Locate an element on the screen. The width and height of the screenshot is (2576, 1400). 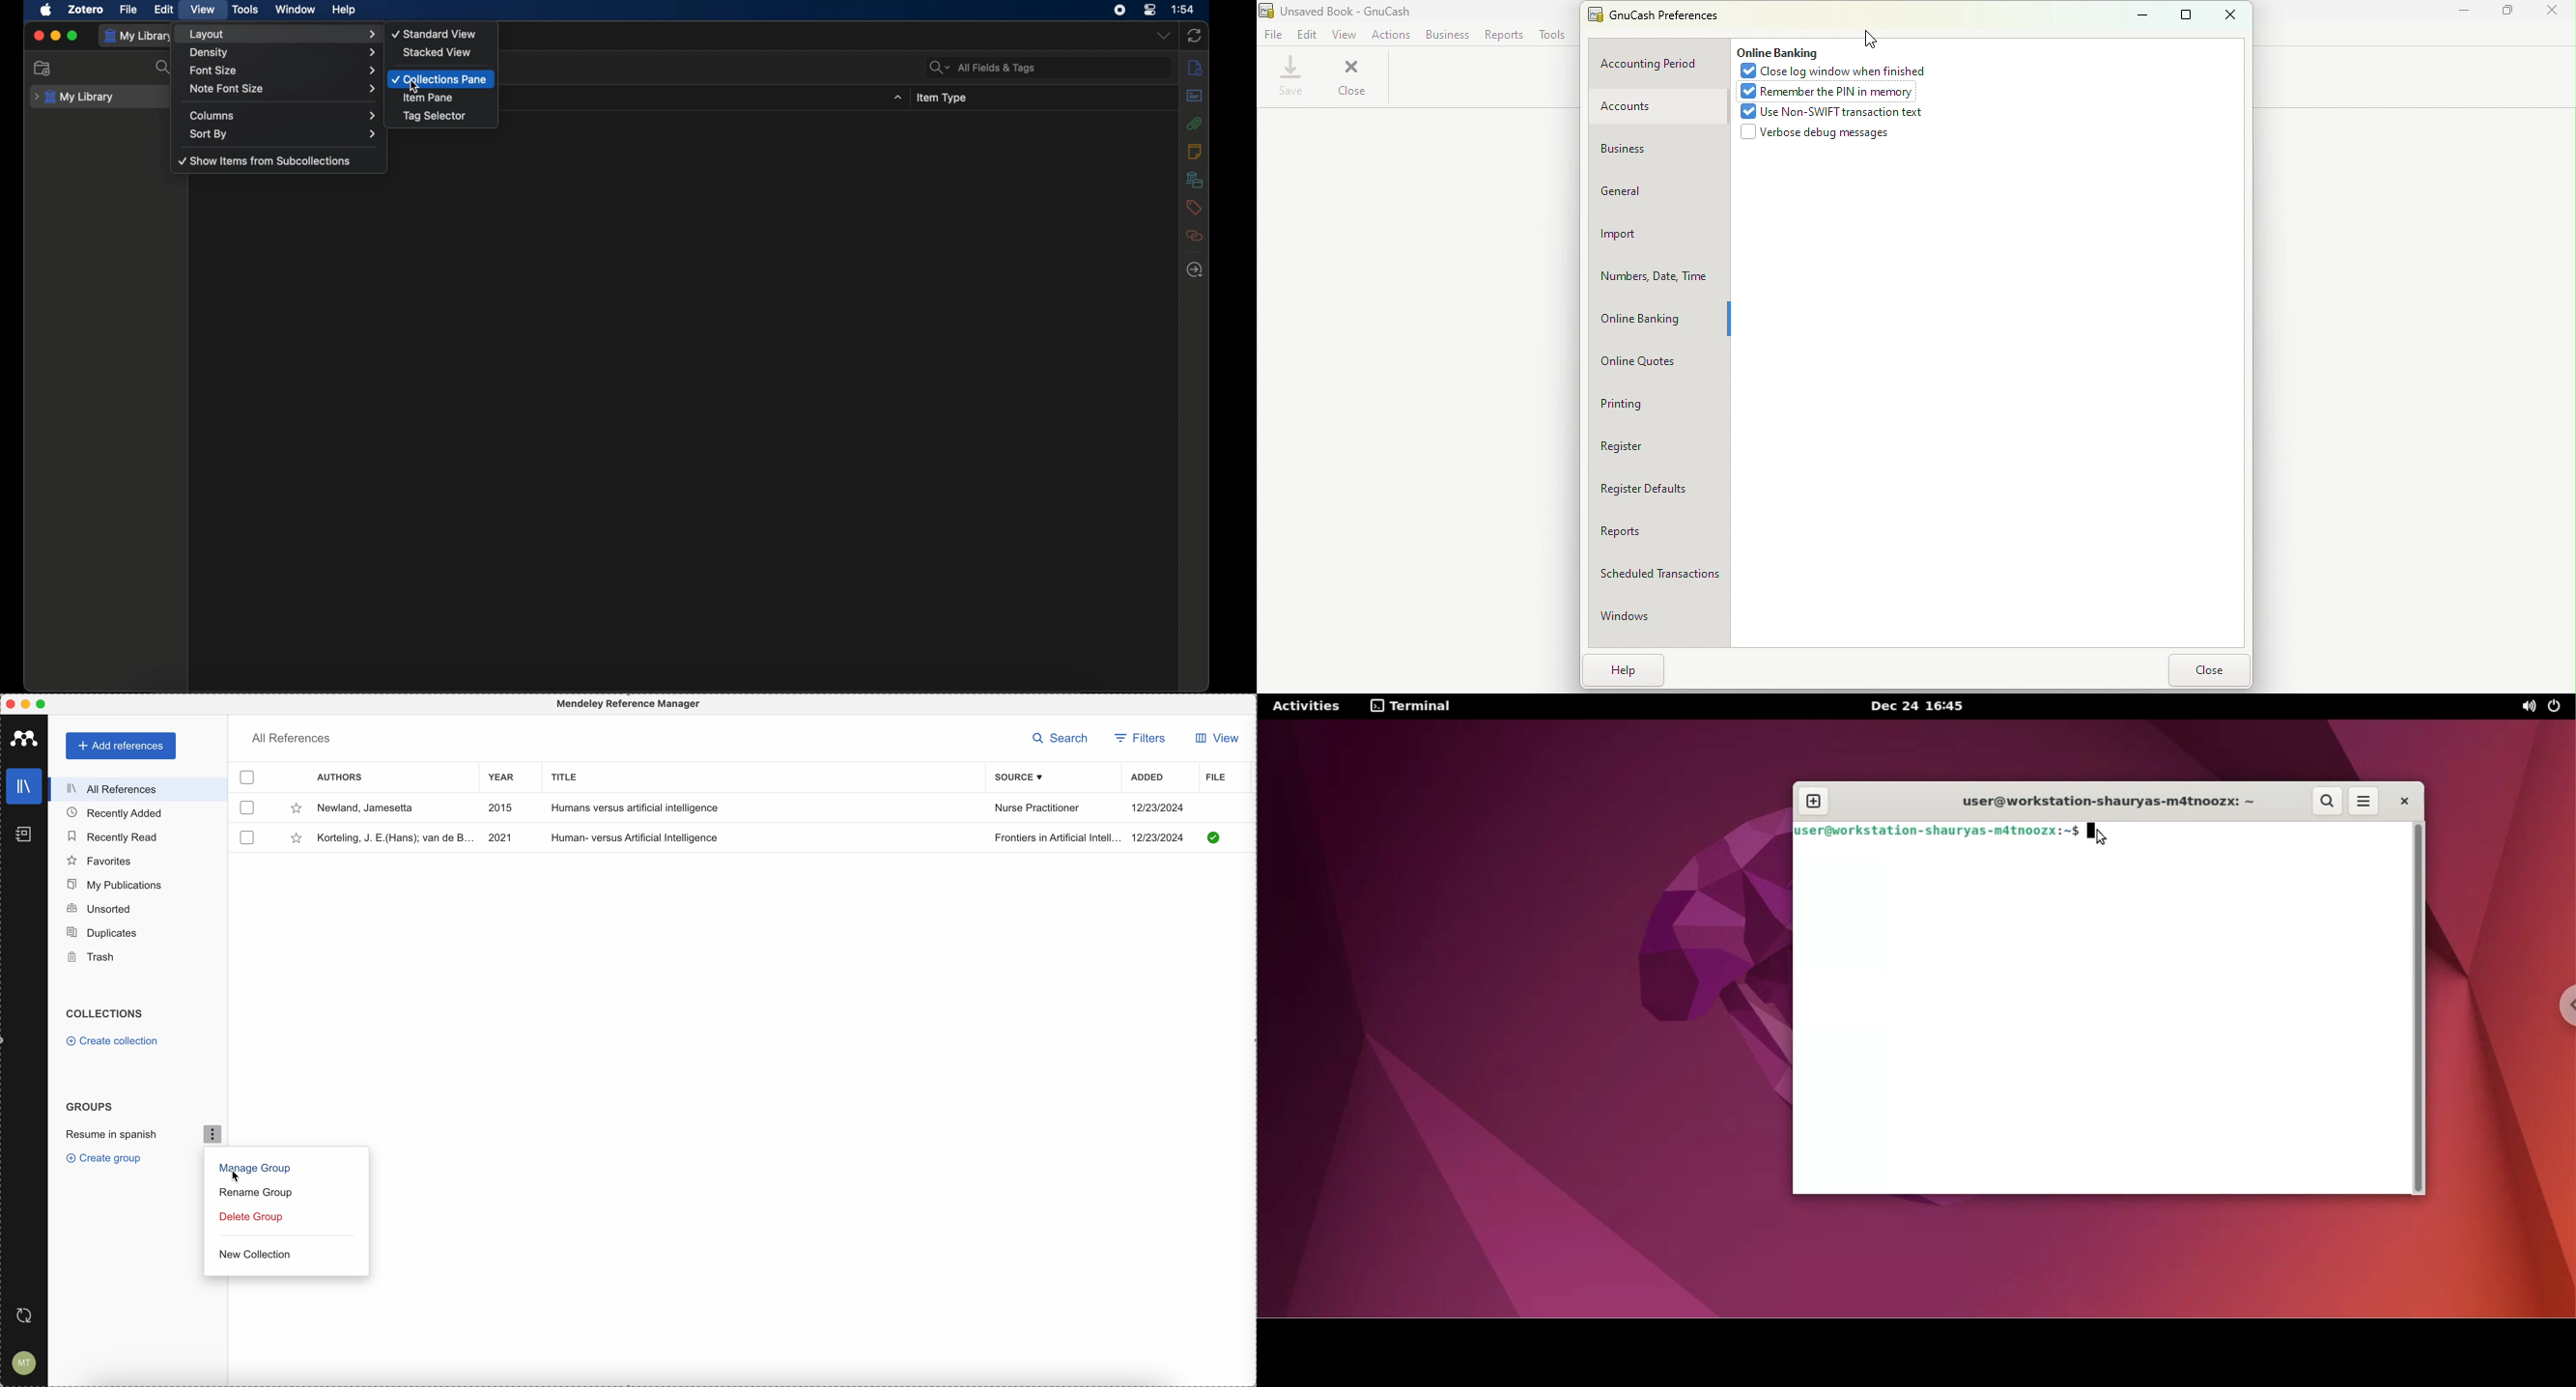
my library is located at coordinates (140, 35).